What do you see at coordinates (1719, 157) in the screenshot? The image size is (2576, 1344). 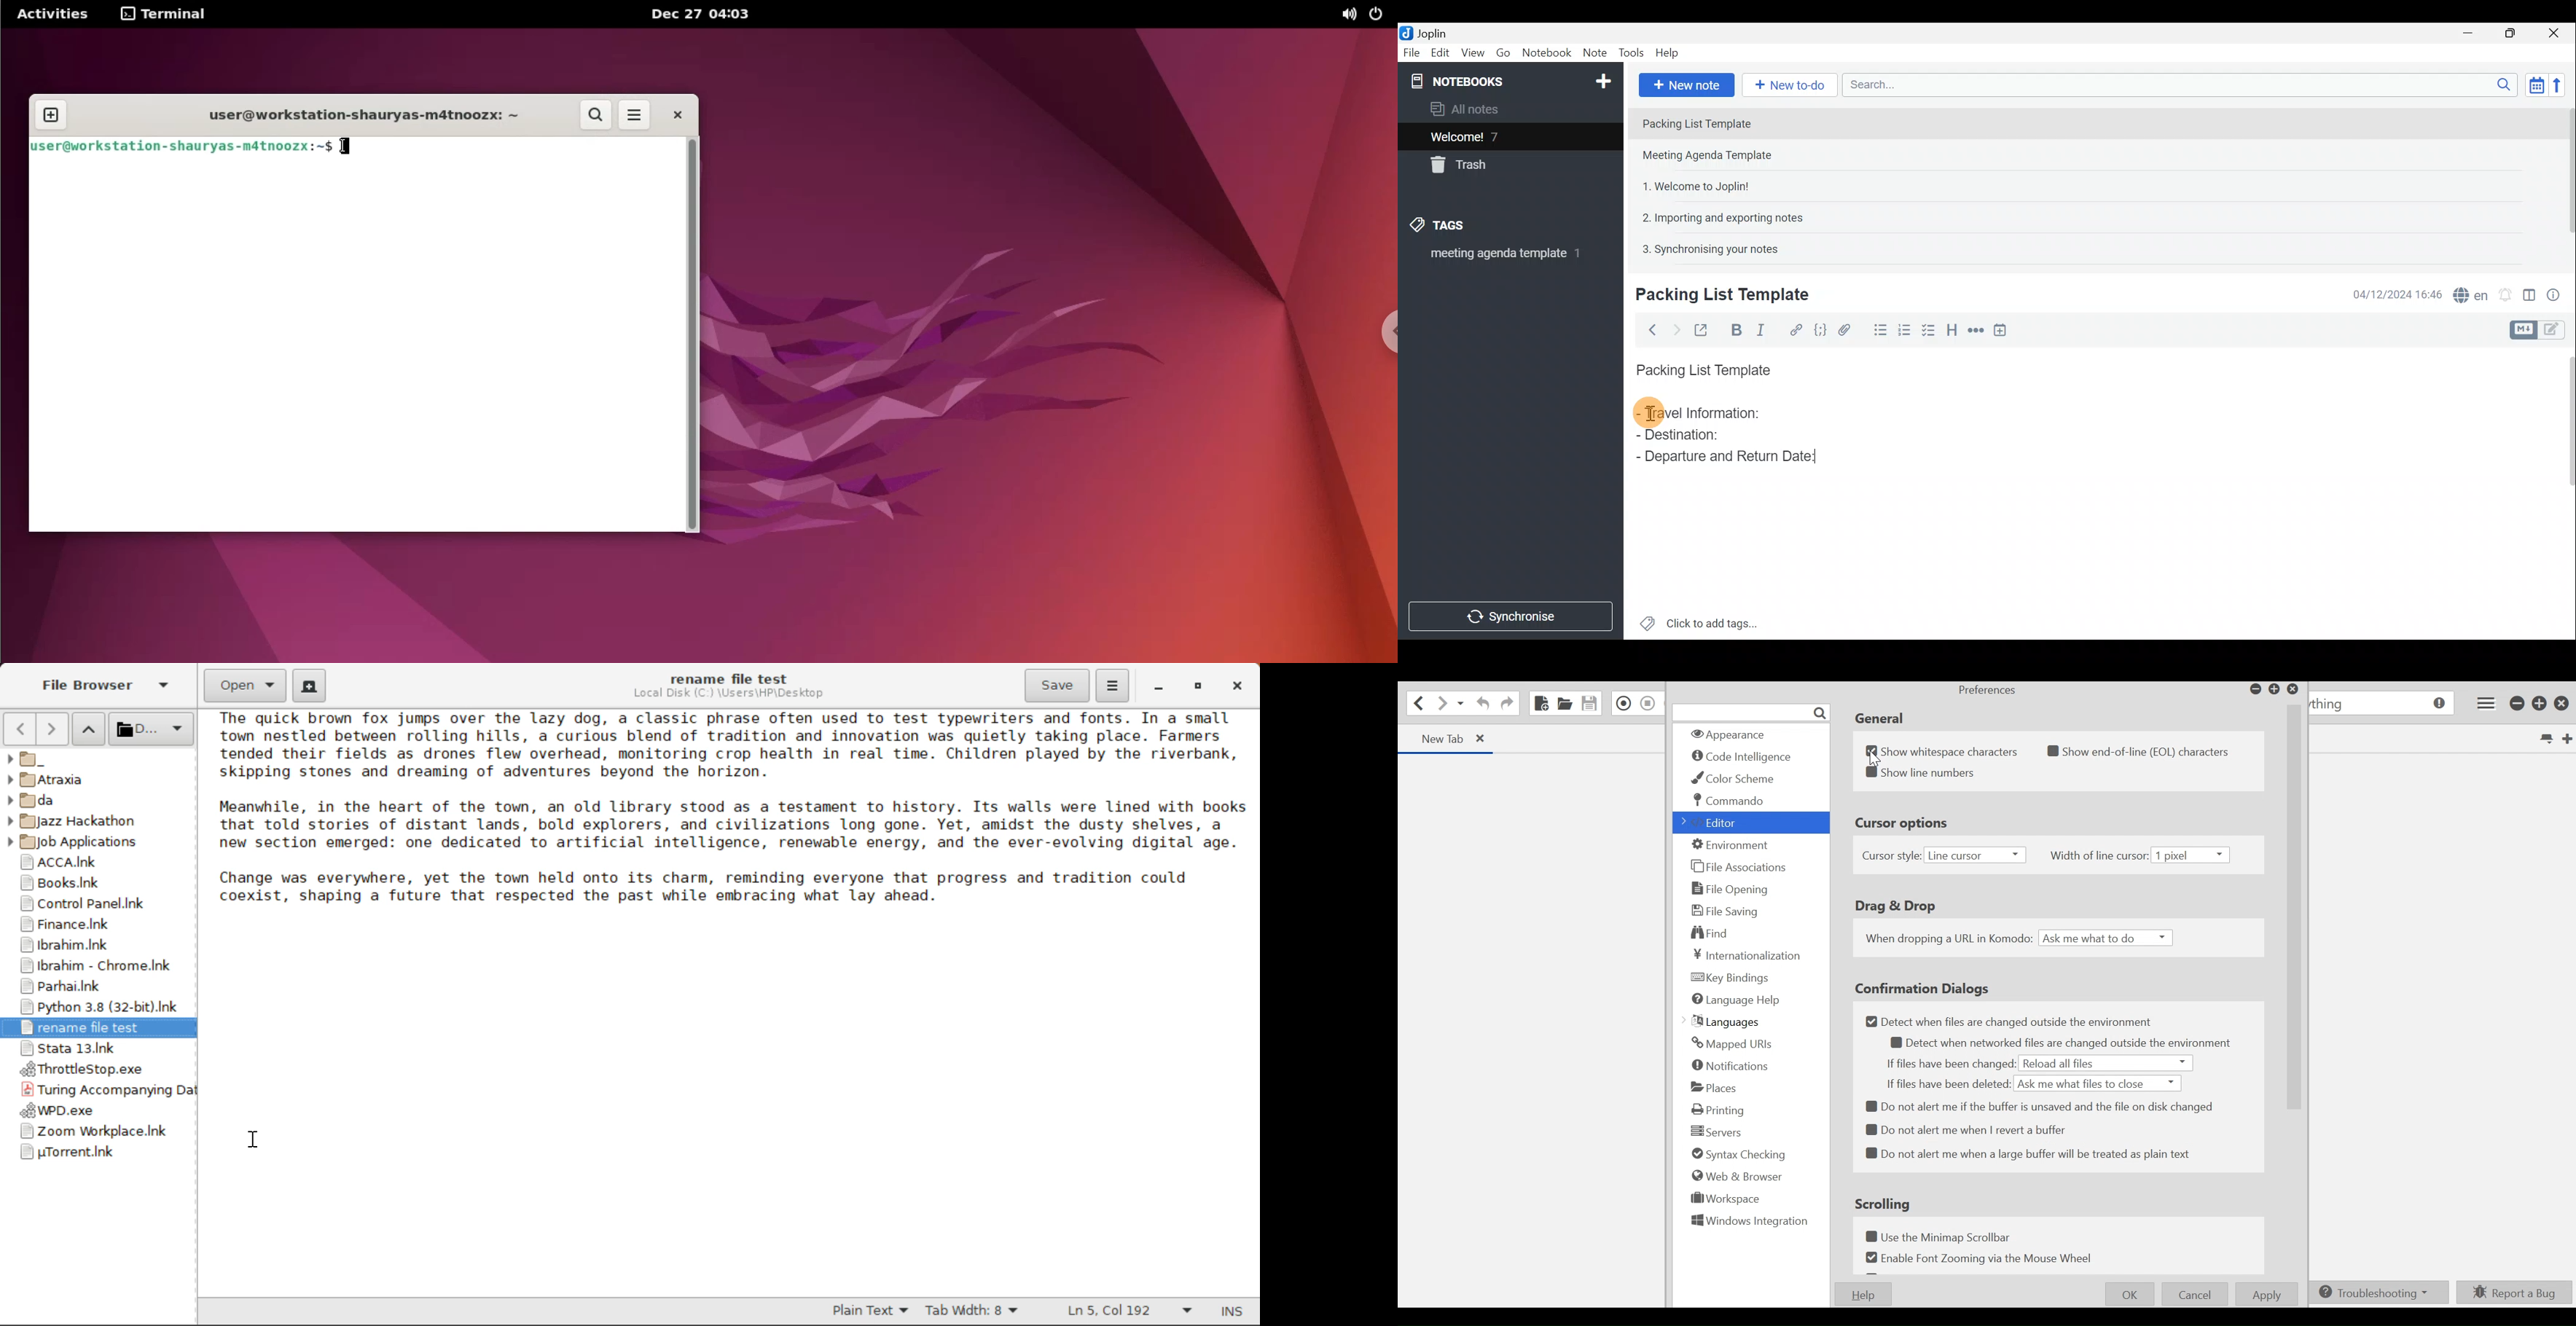 I see `Note 2` at bounding box center [1719, 157].